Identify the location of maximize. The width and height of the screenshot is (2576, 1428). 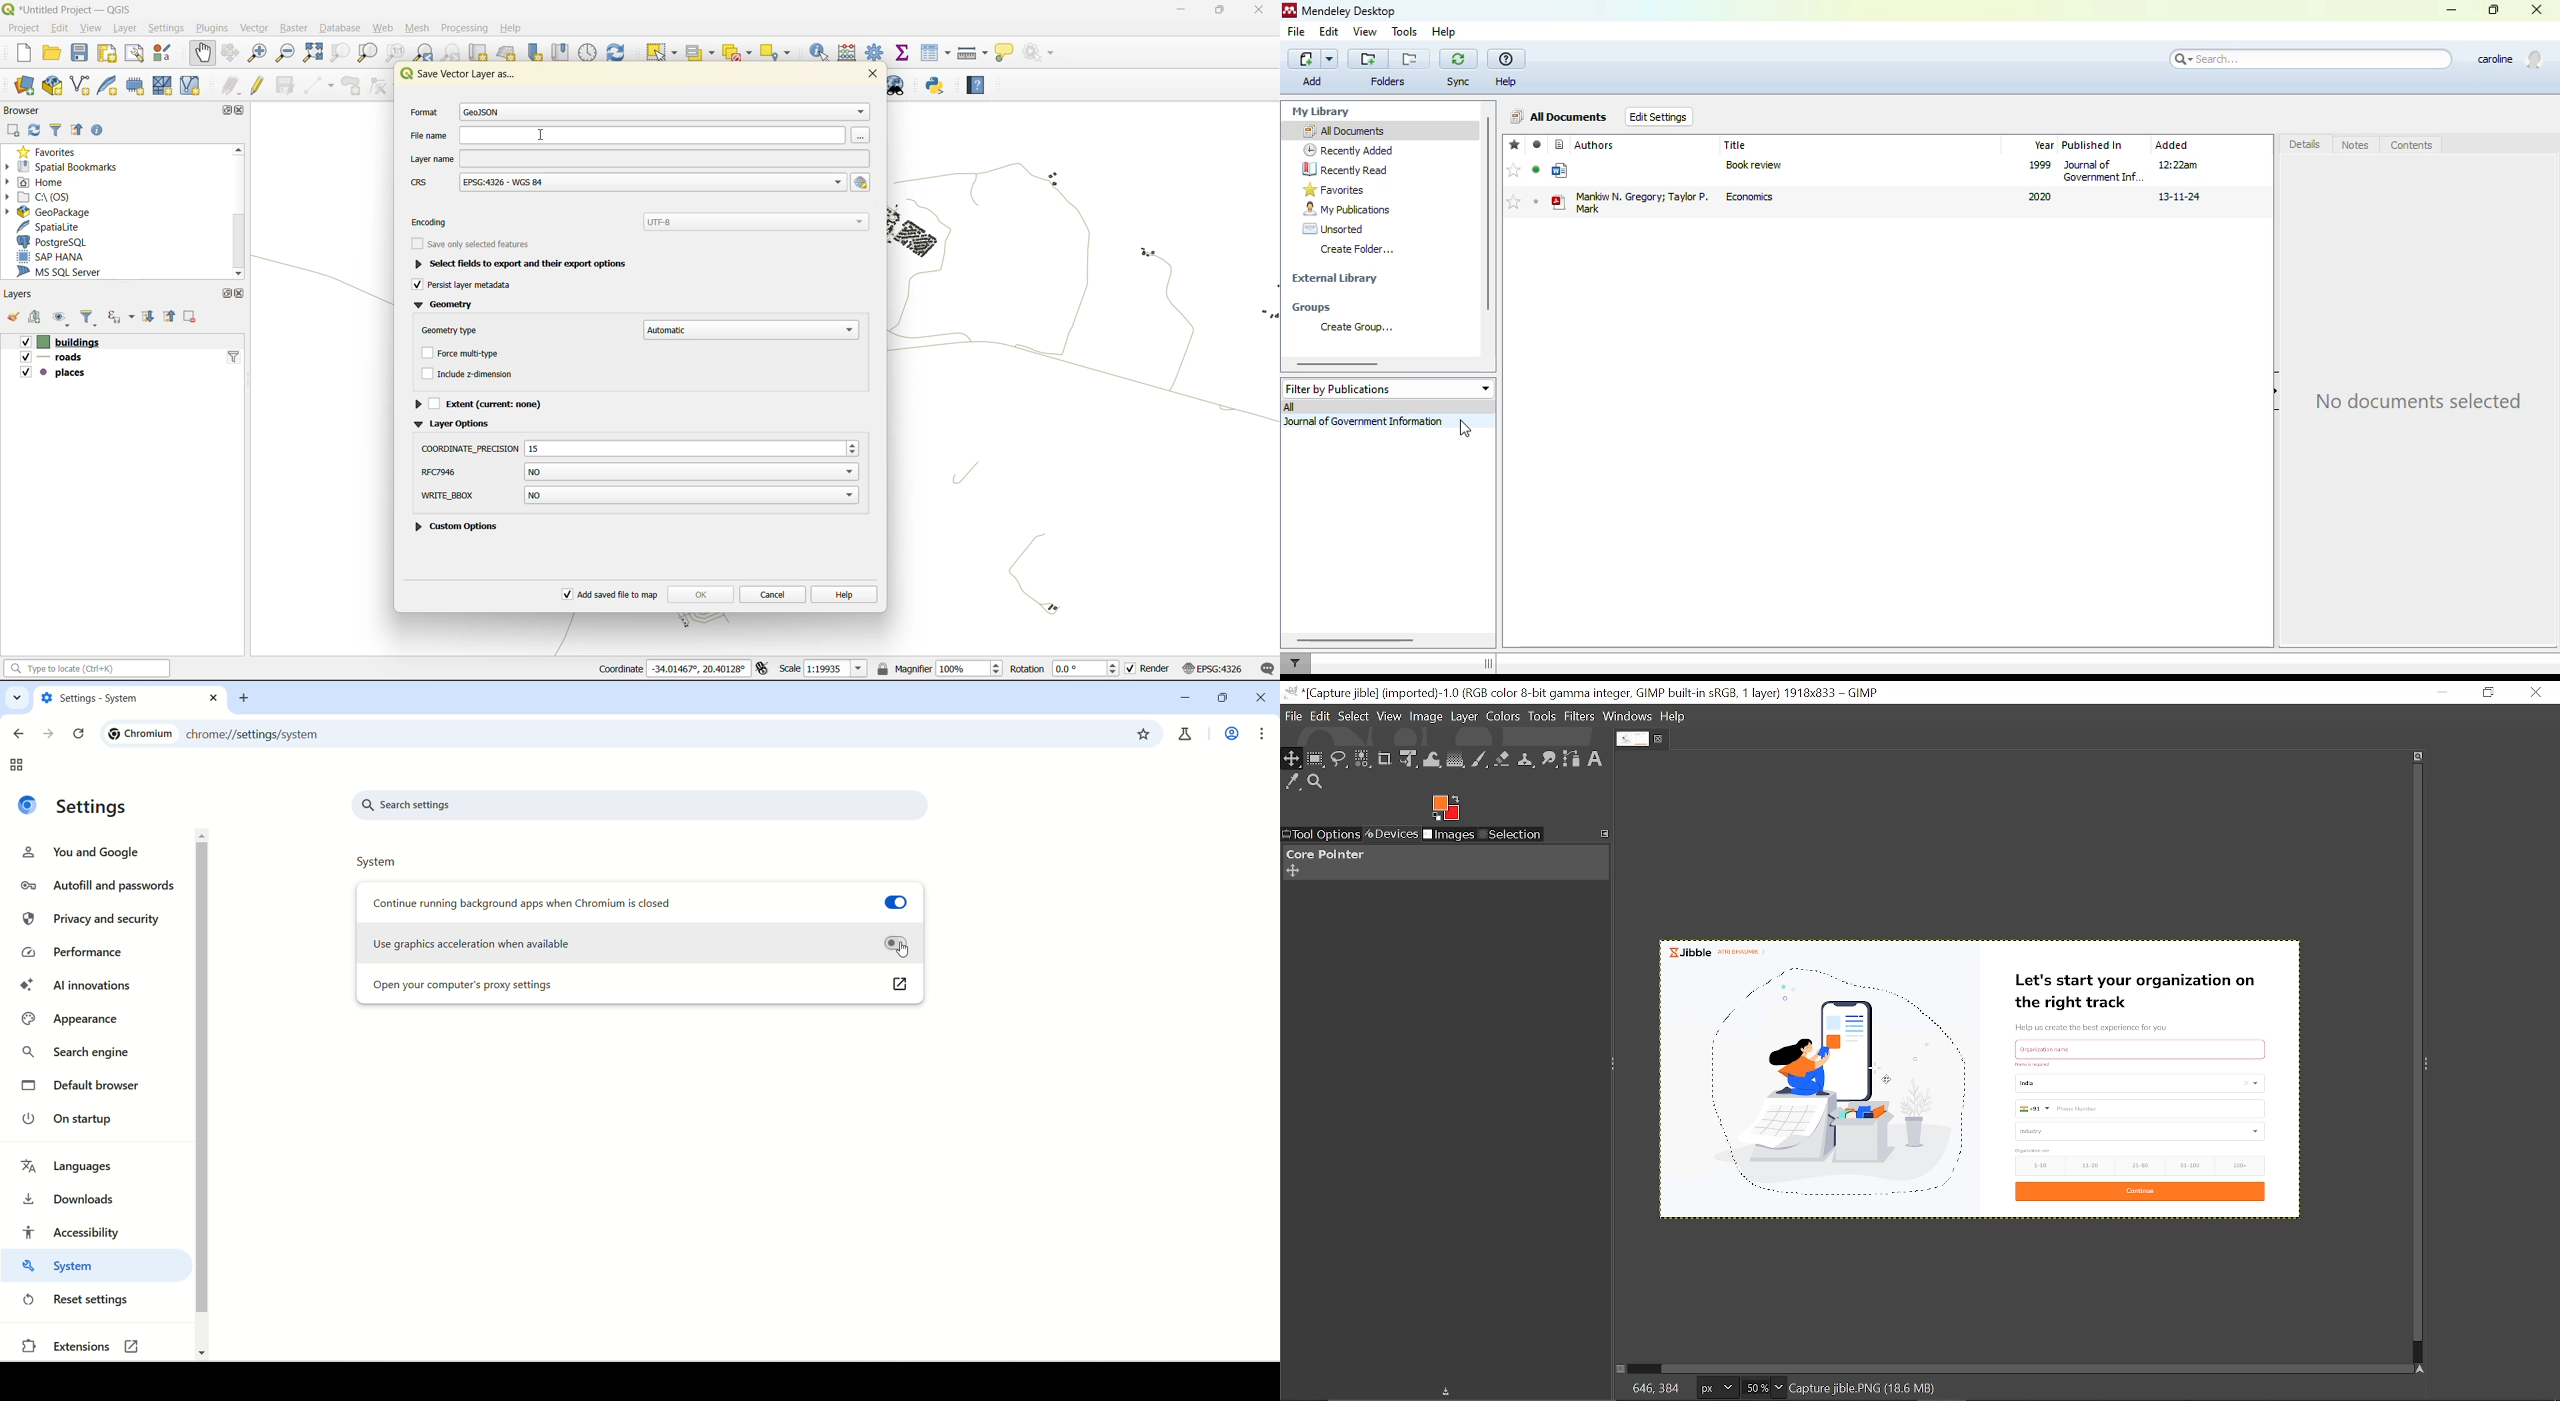
(2493, 9).